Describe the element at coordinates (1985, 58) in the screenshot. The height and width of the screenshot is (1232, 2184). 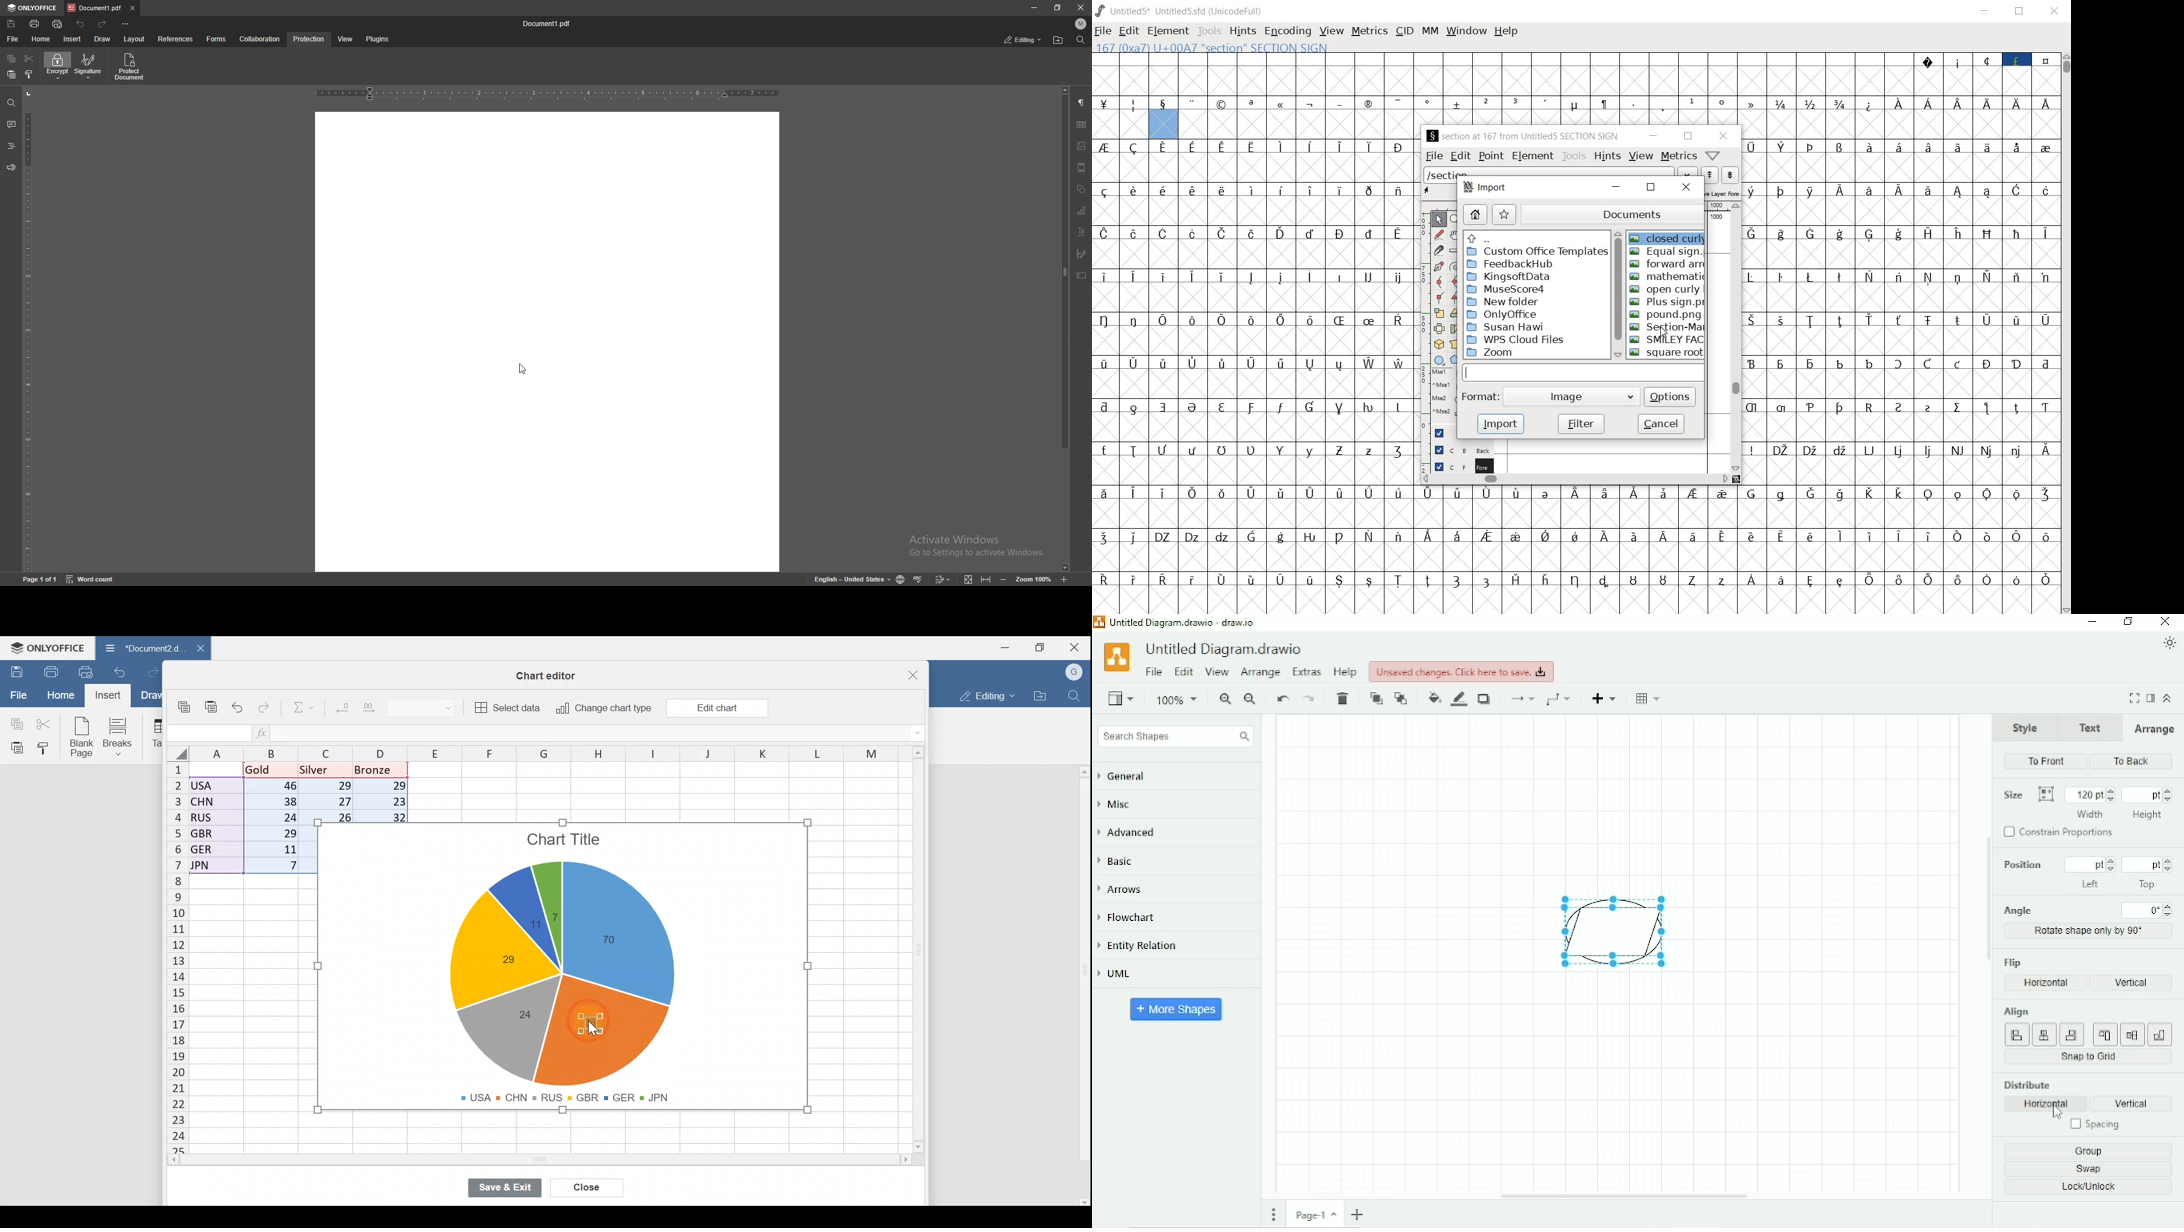
I see `special symbols` at that location.